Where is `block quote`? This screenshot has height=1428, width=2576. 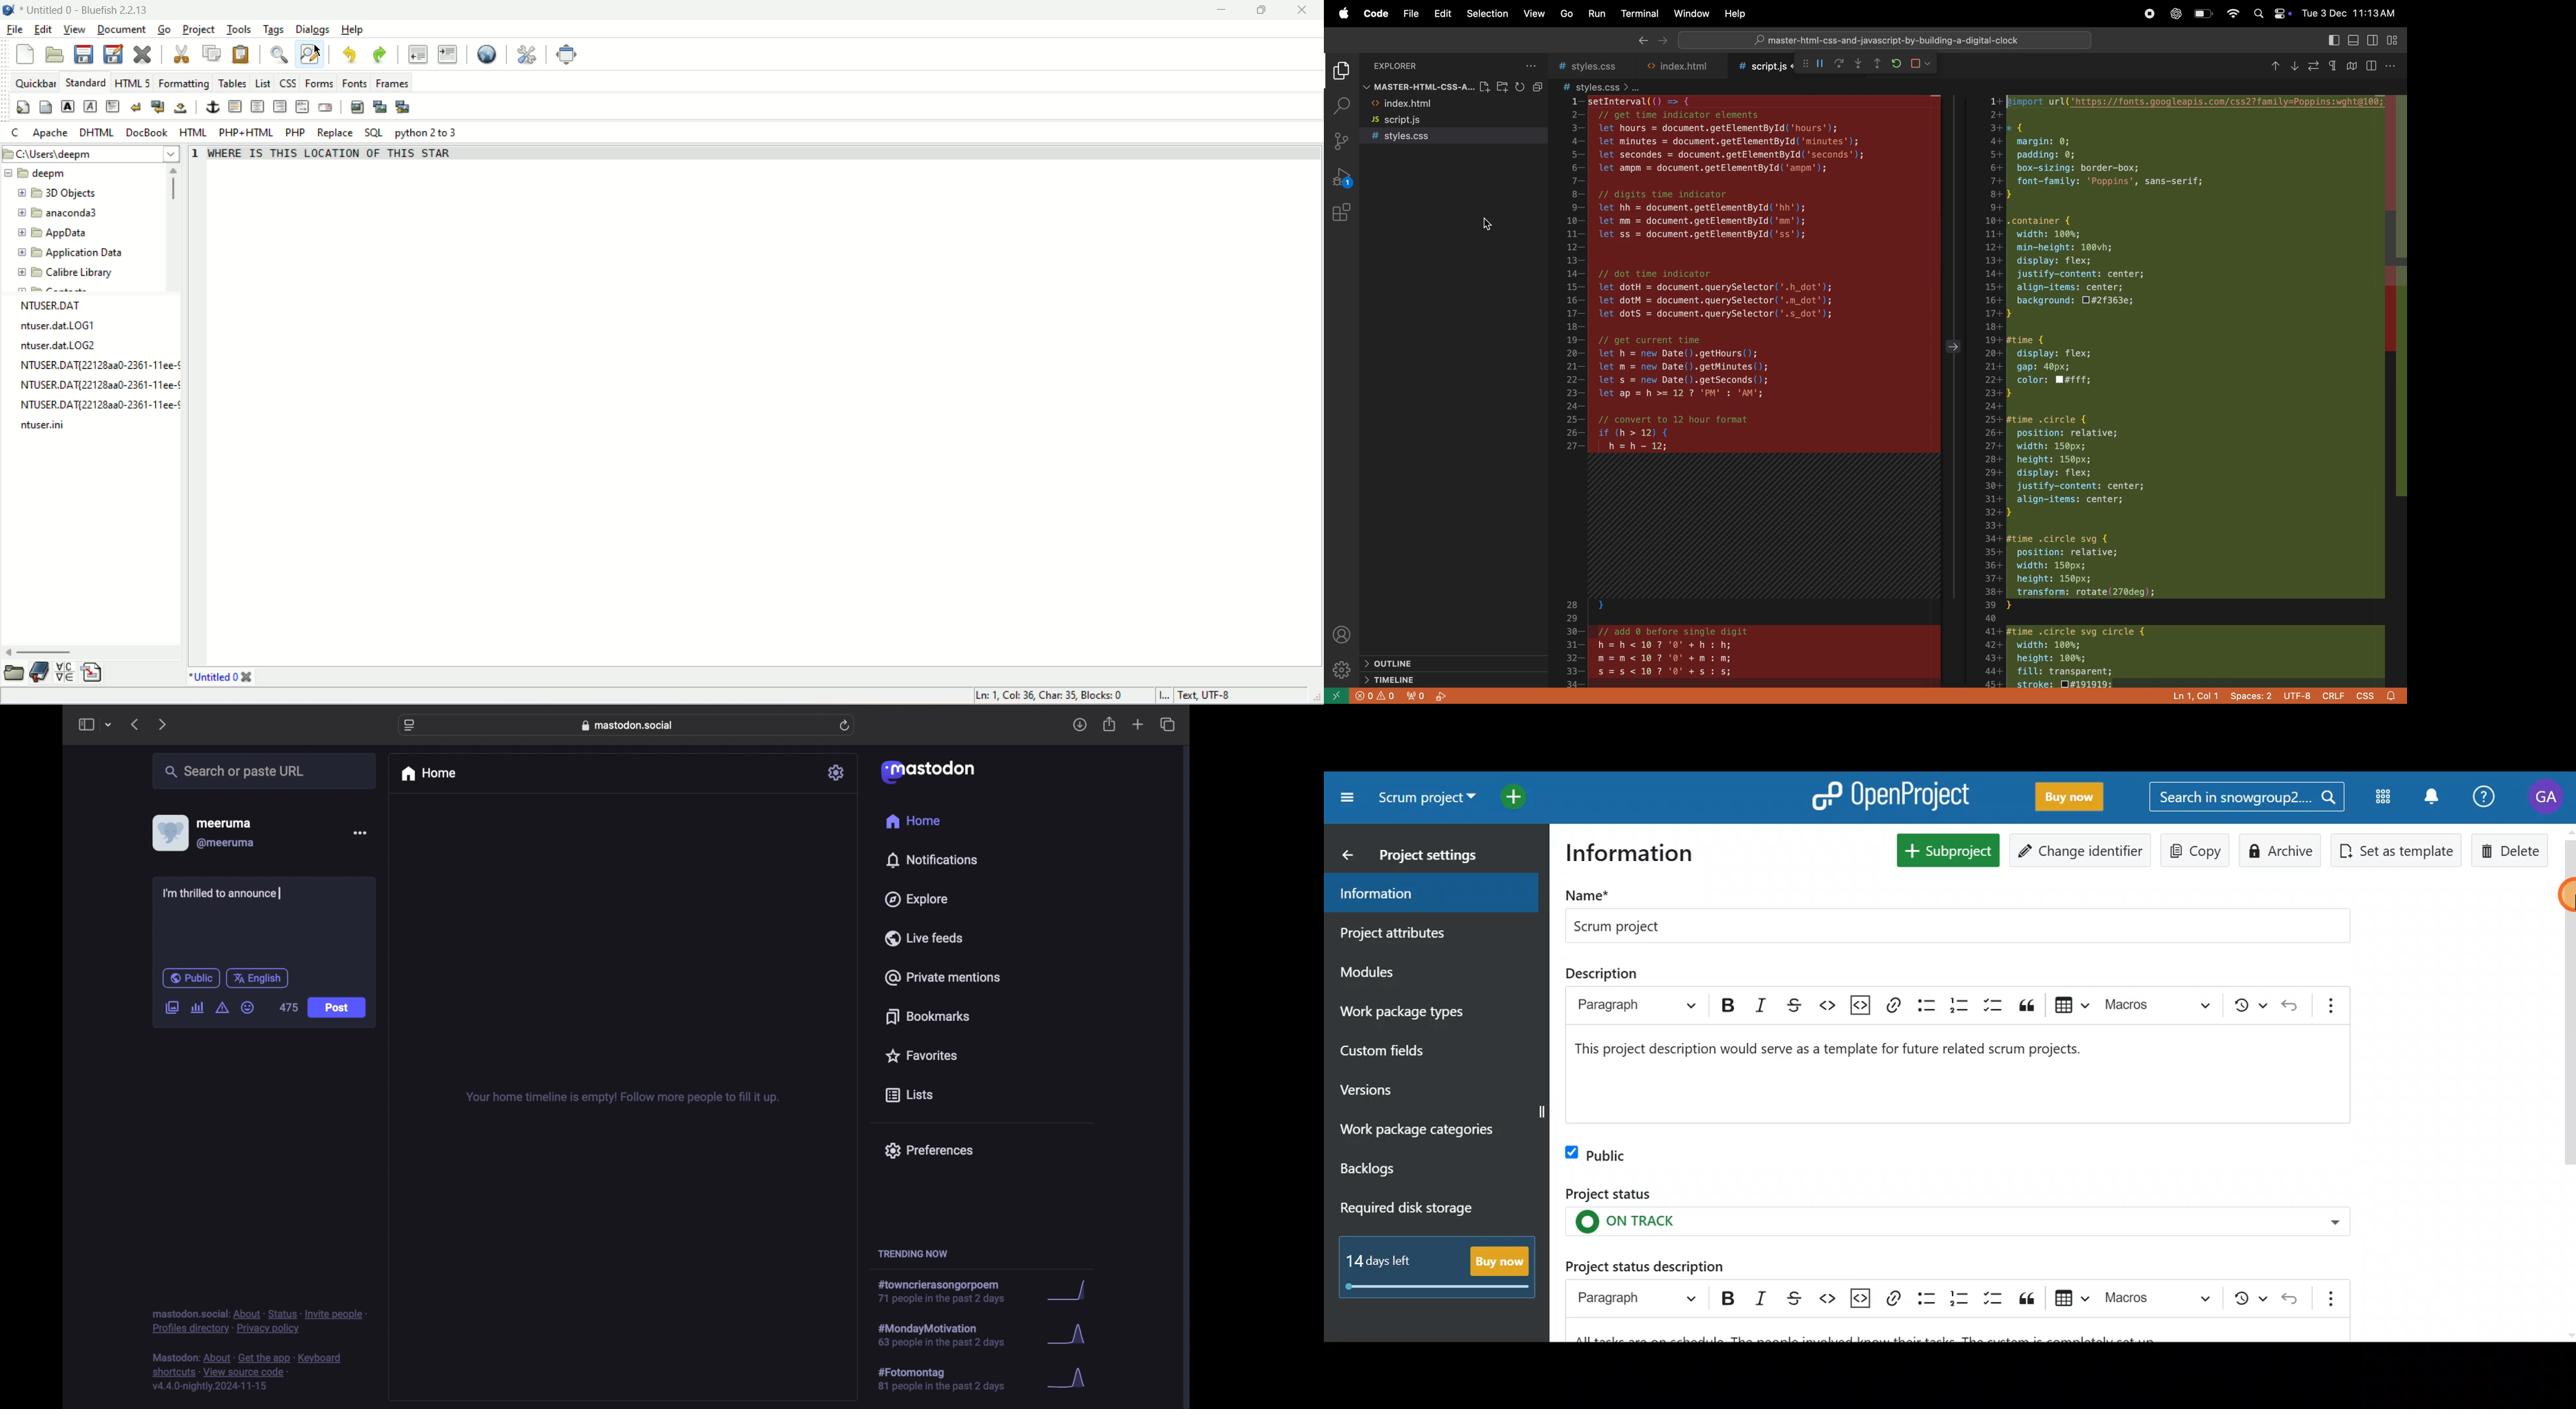
block quote is located at coordinates (2026, 1005).